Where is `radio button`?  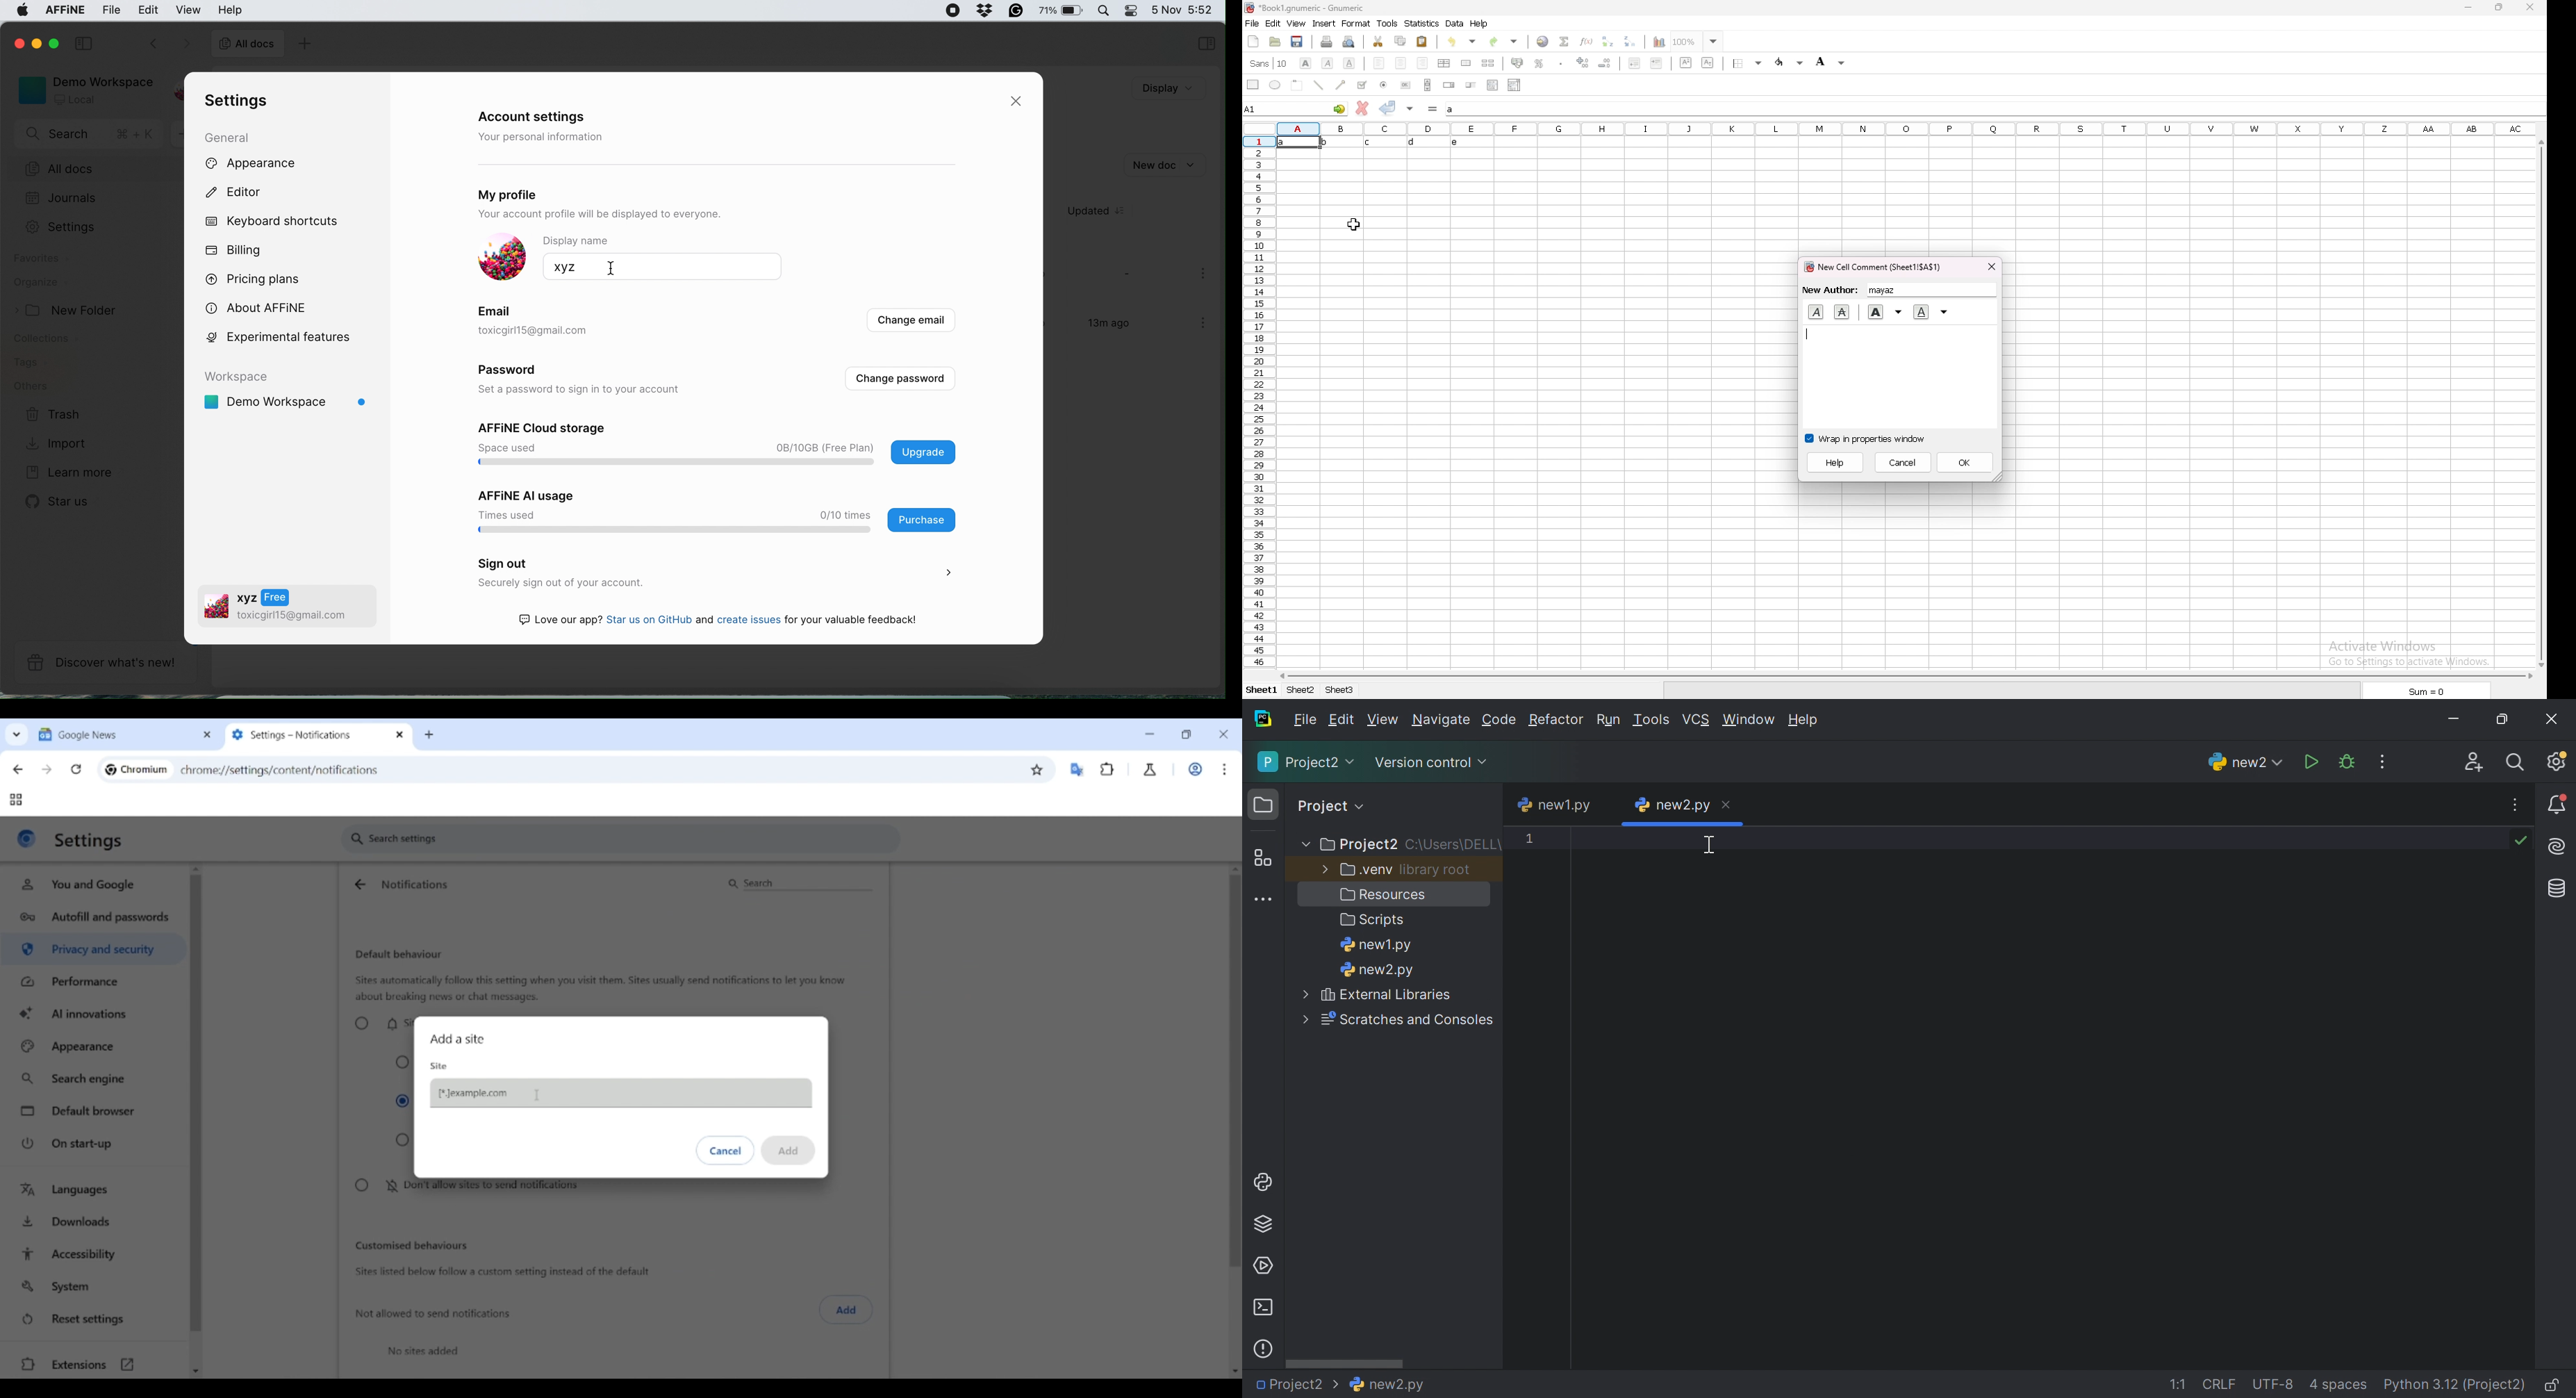 radio button is located at coordinates (1384, 86).